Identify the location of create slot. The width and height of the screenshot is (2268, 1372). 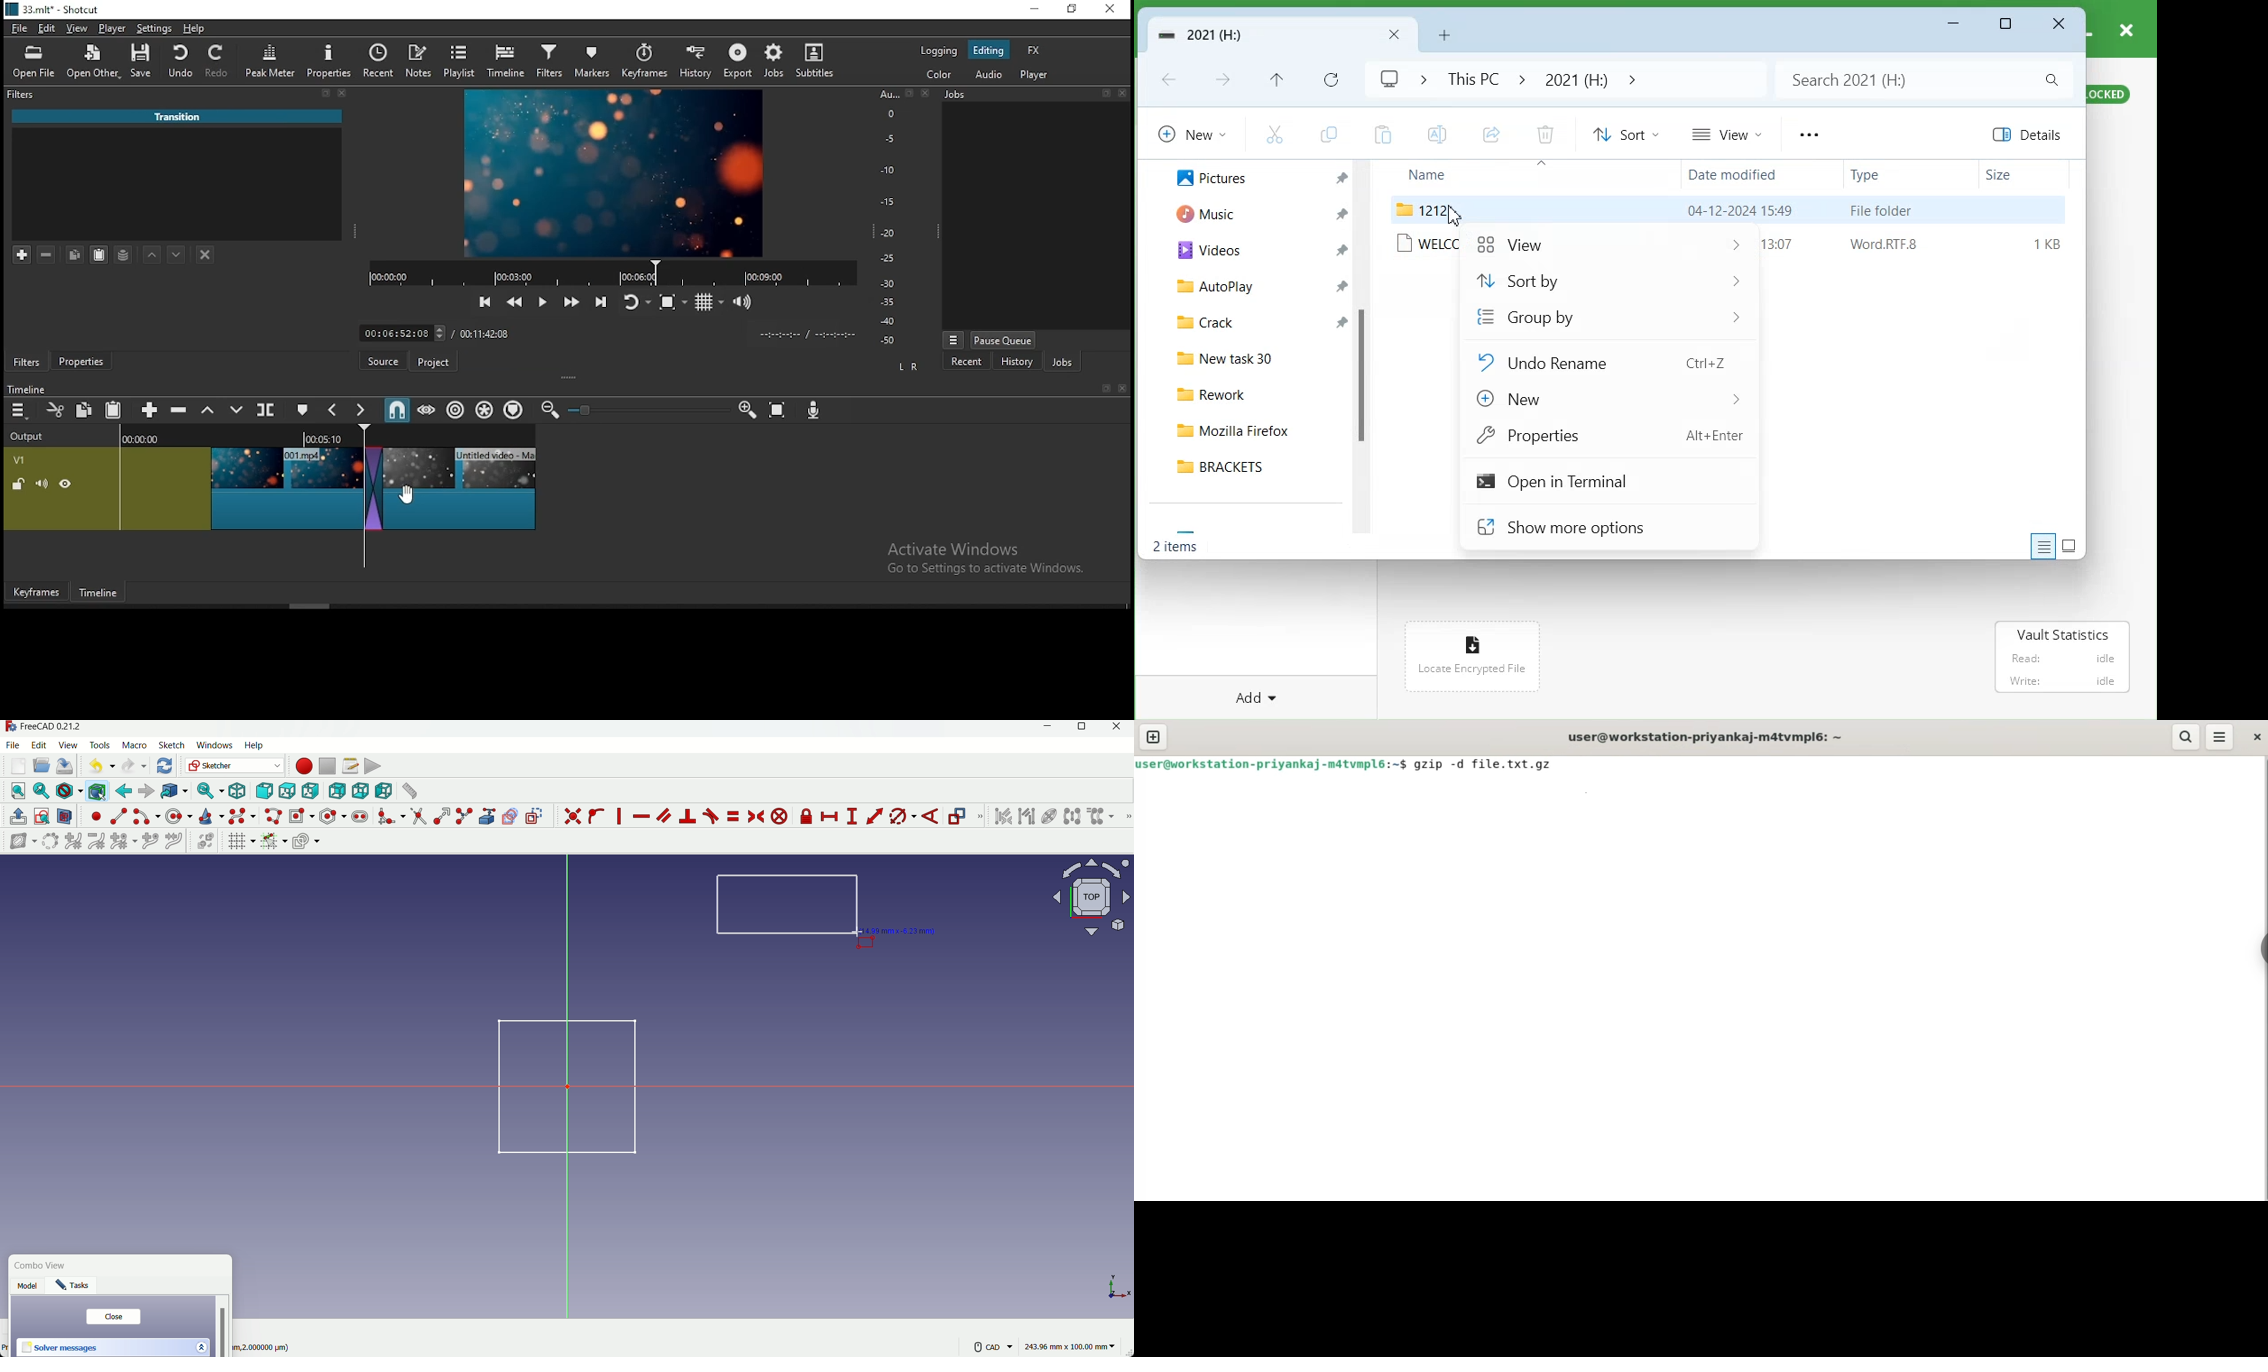
(360, 817).